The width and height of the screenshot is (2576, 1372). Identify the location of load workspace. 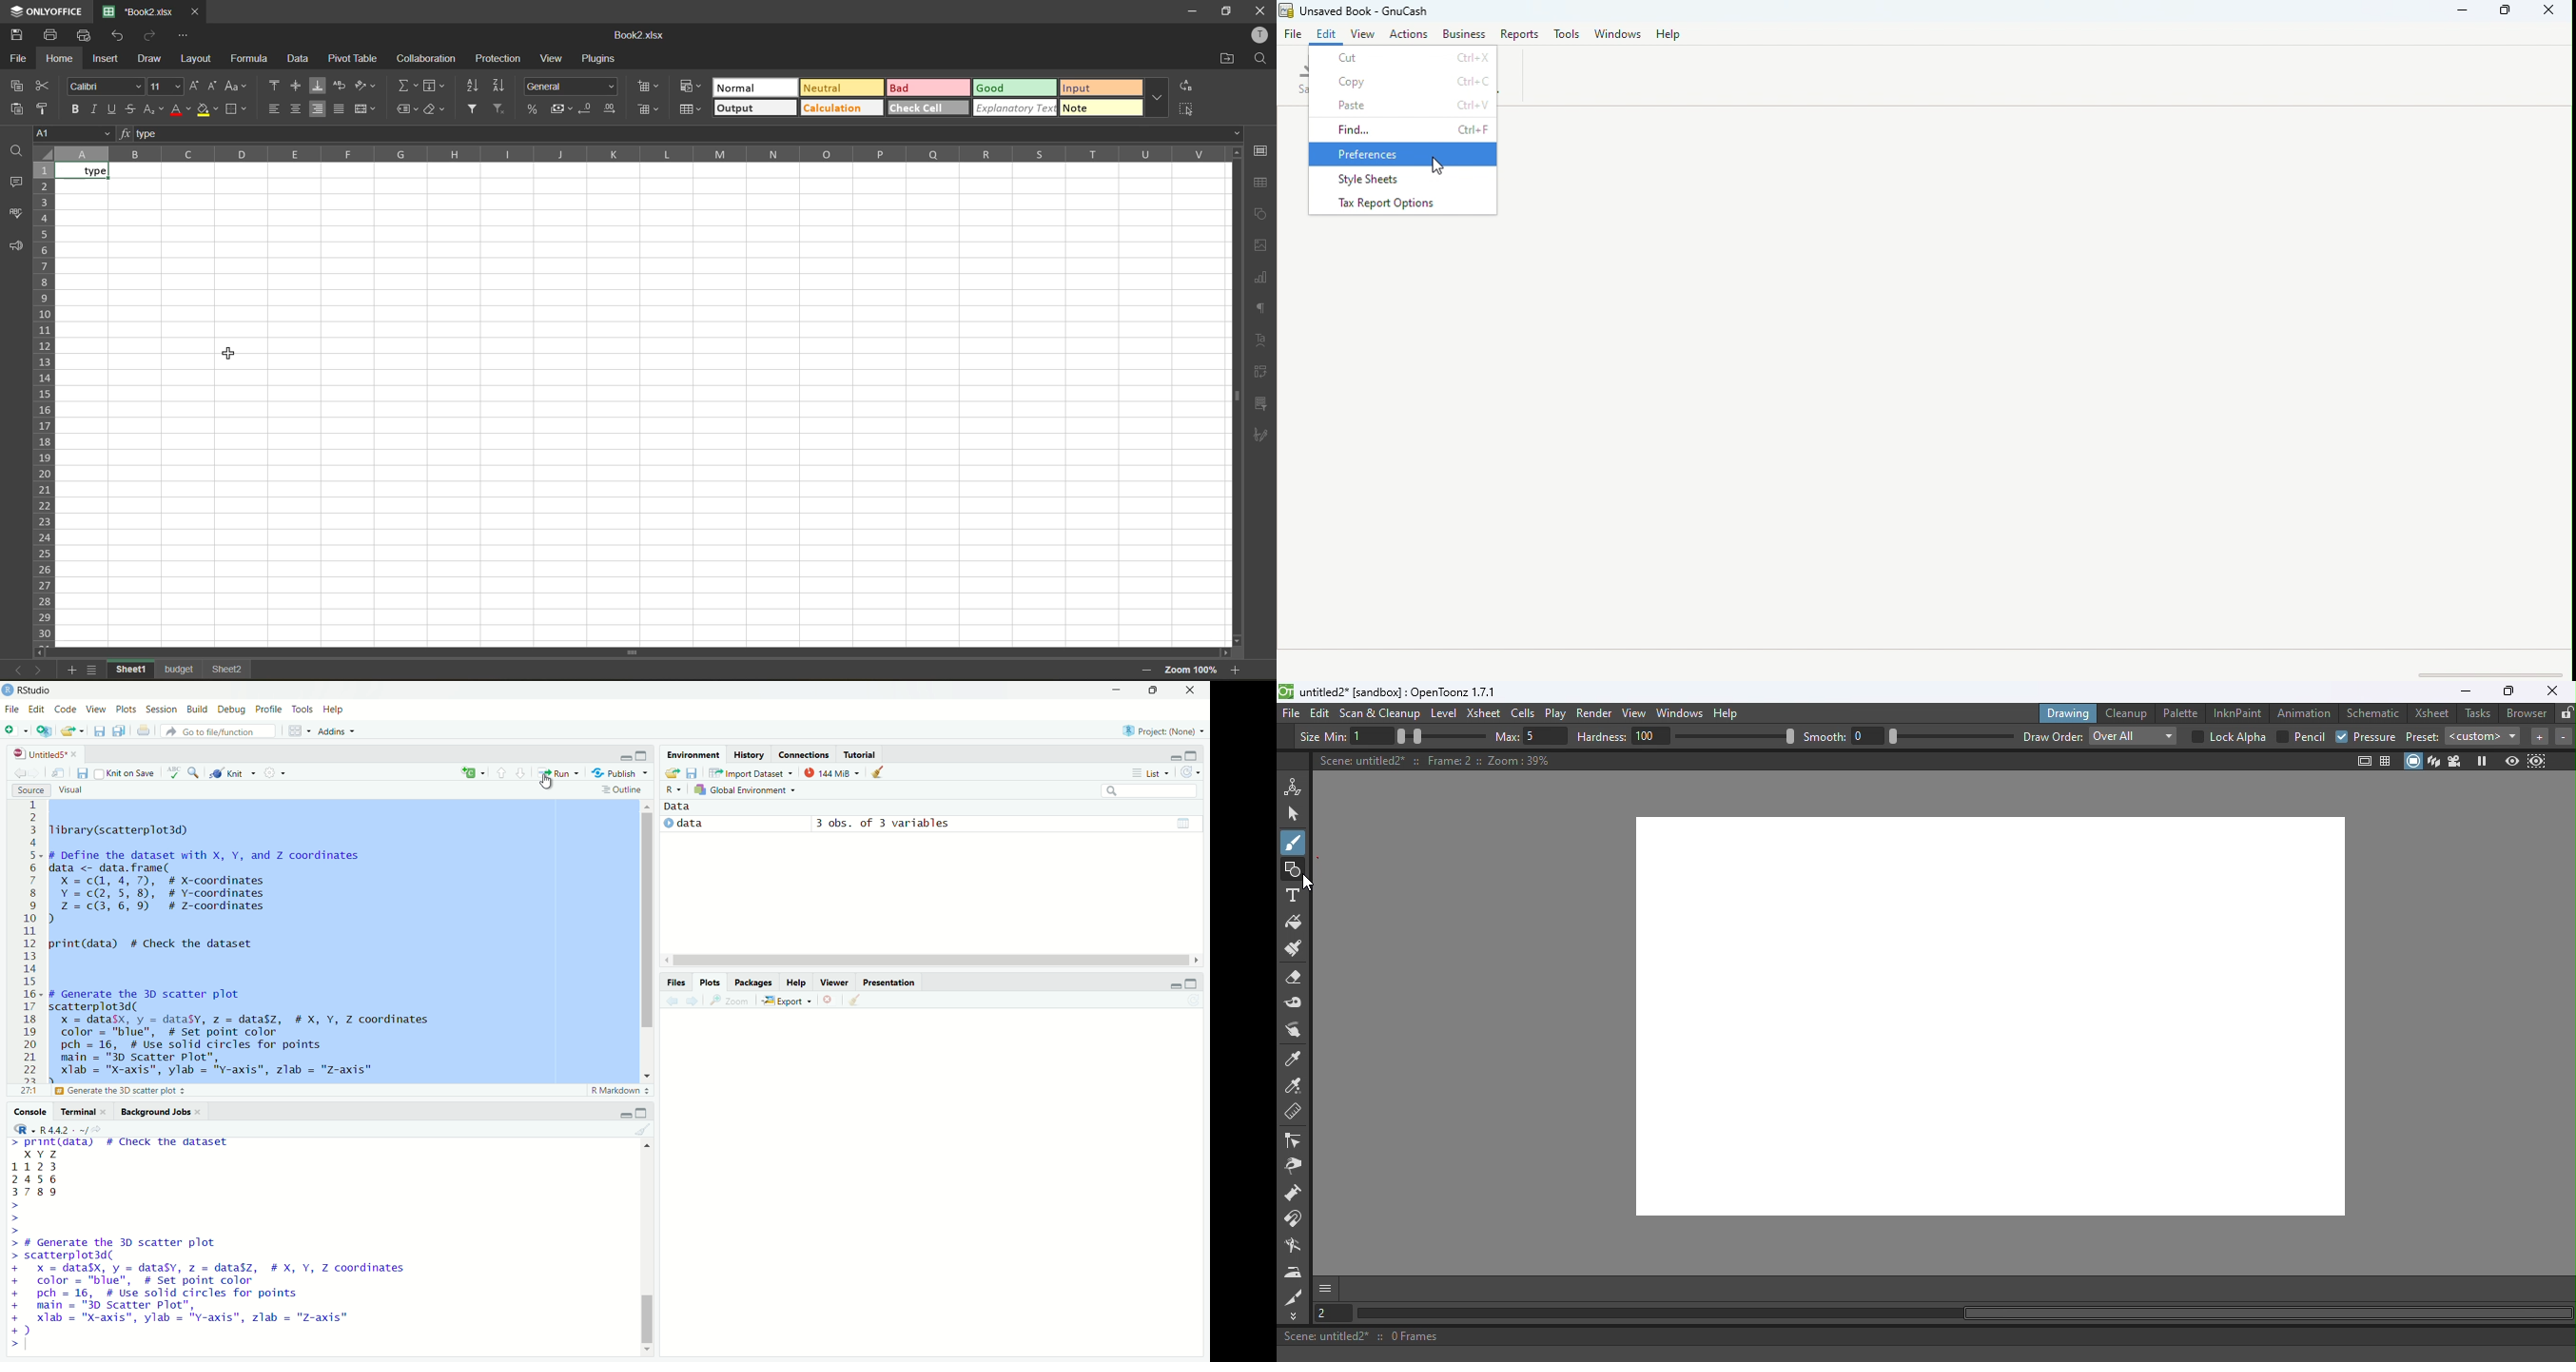
(672, 772).